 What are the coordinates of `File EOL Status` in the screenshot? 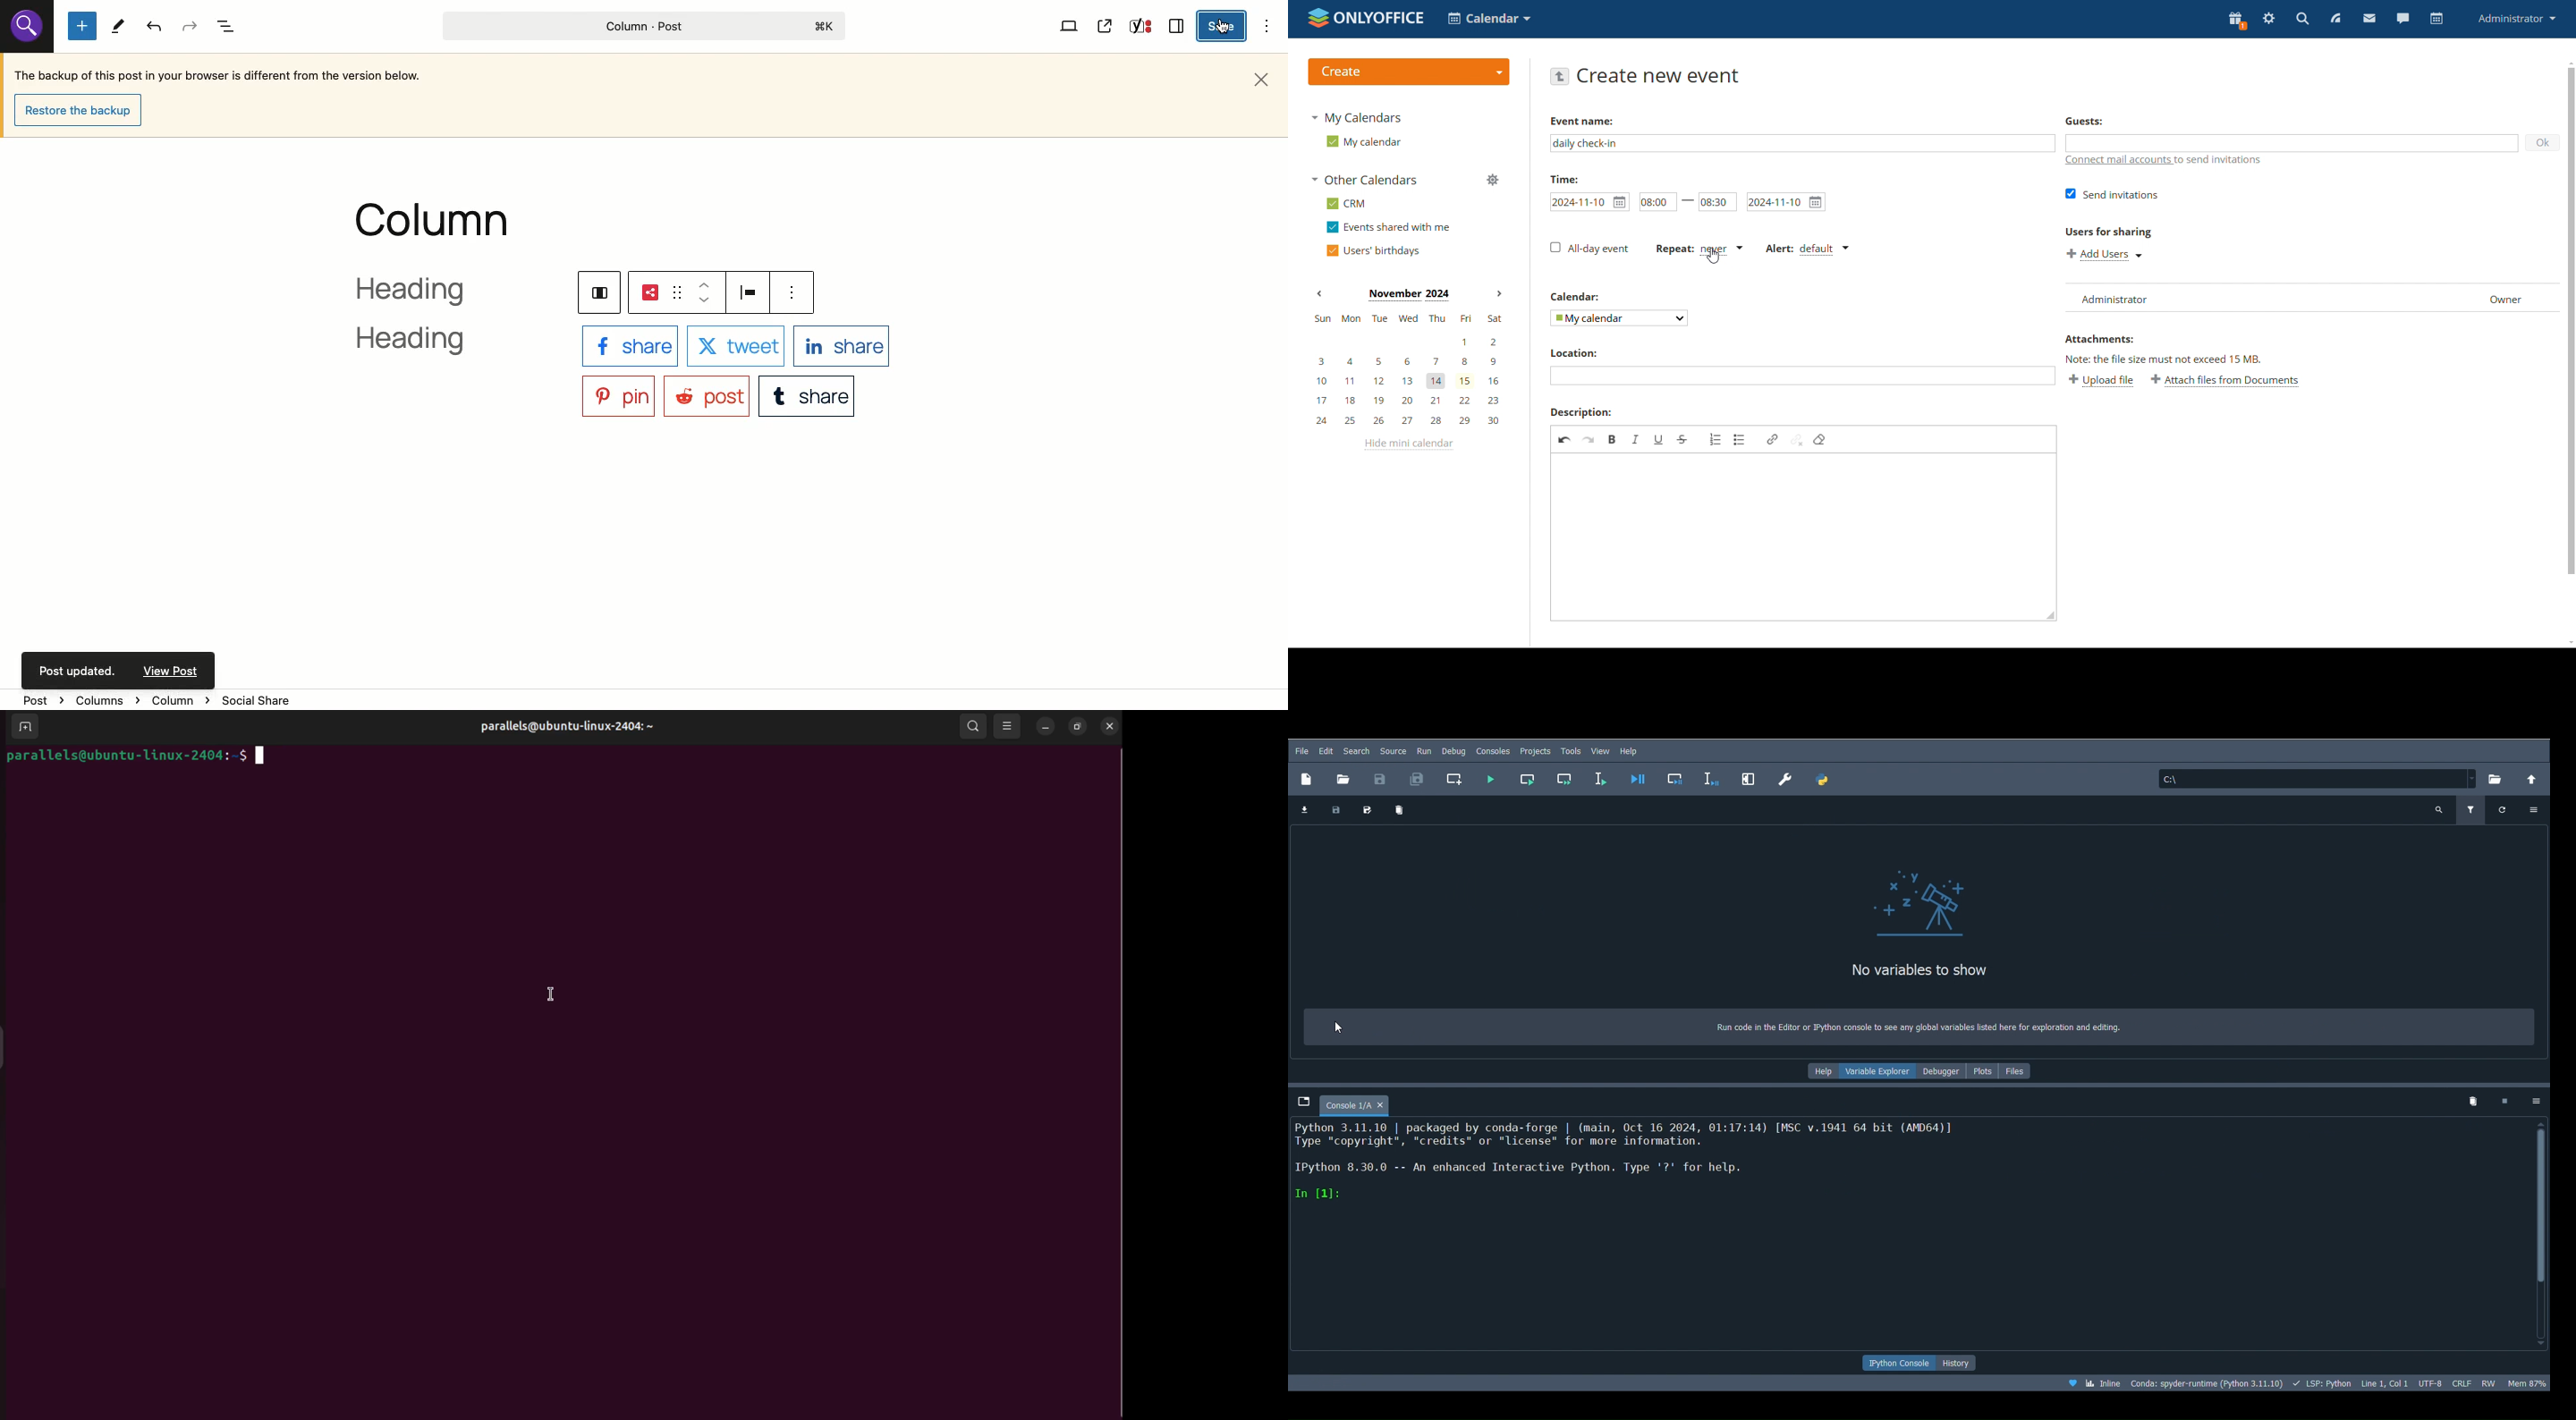 It's located at (2464, 1381).